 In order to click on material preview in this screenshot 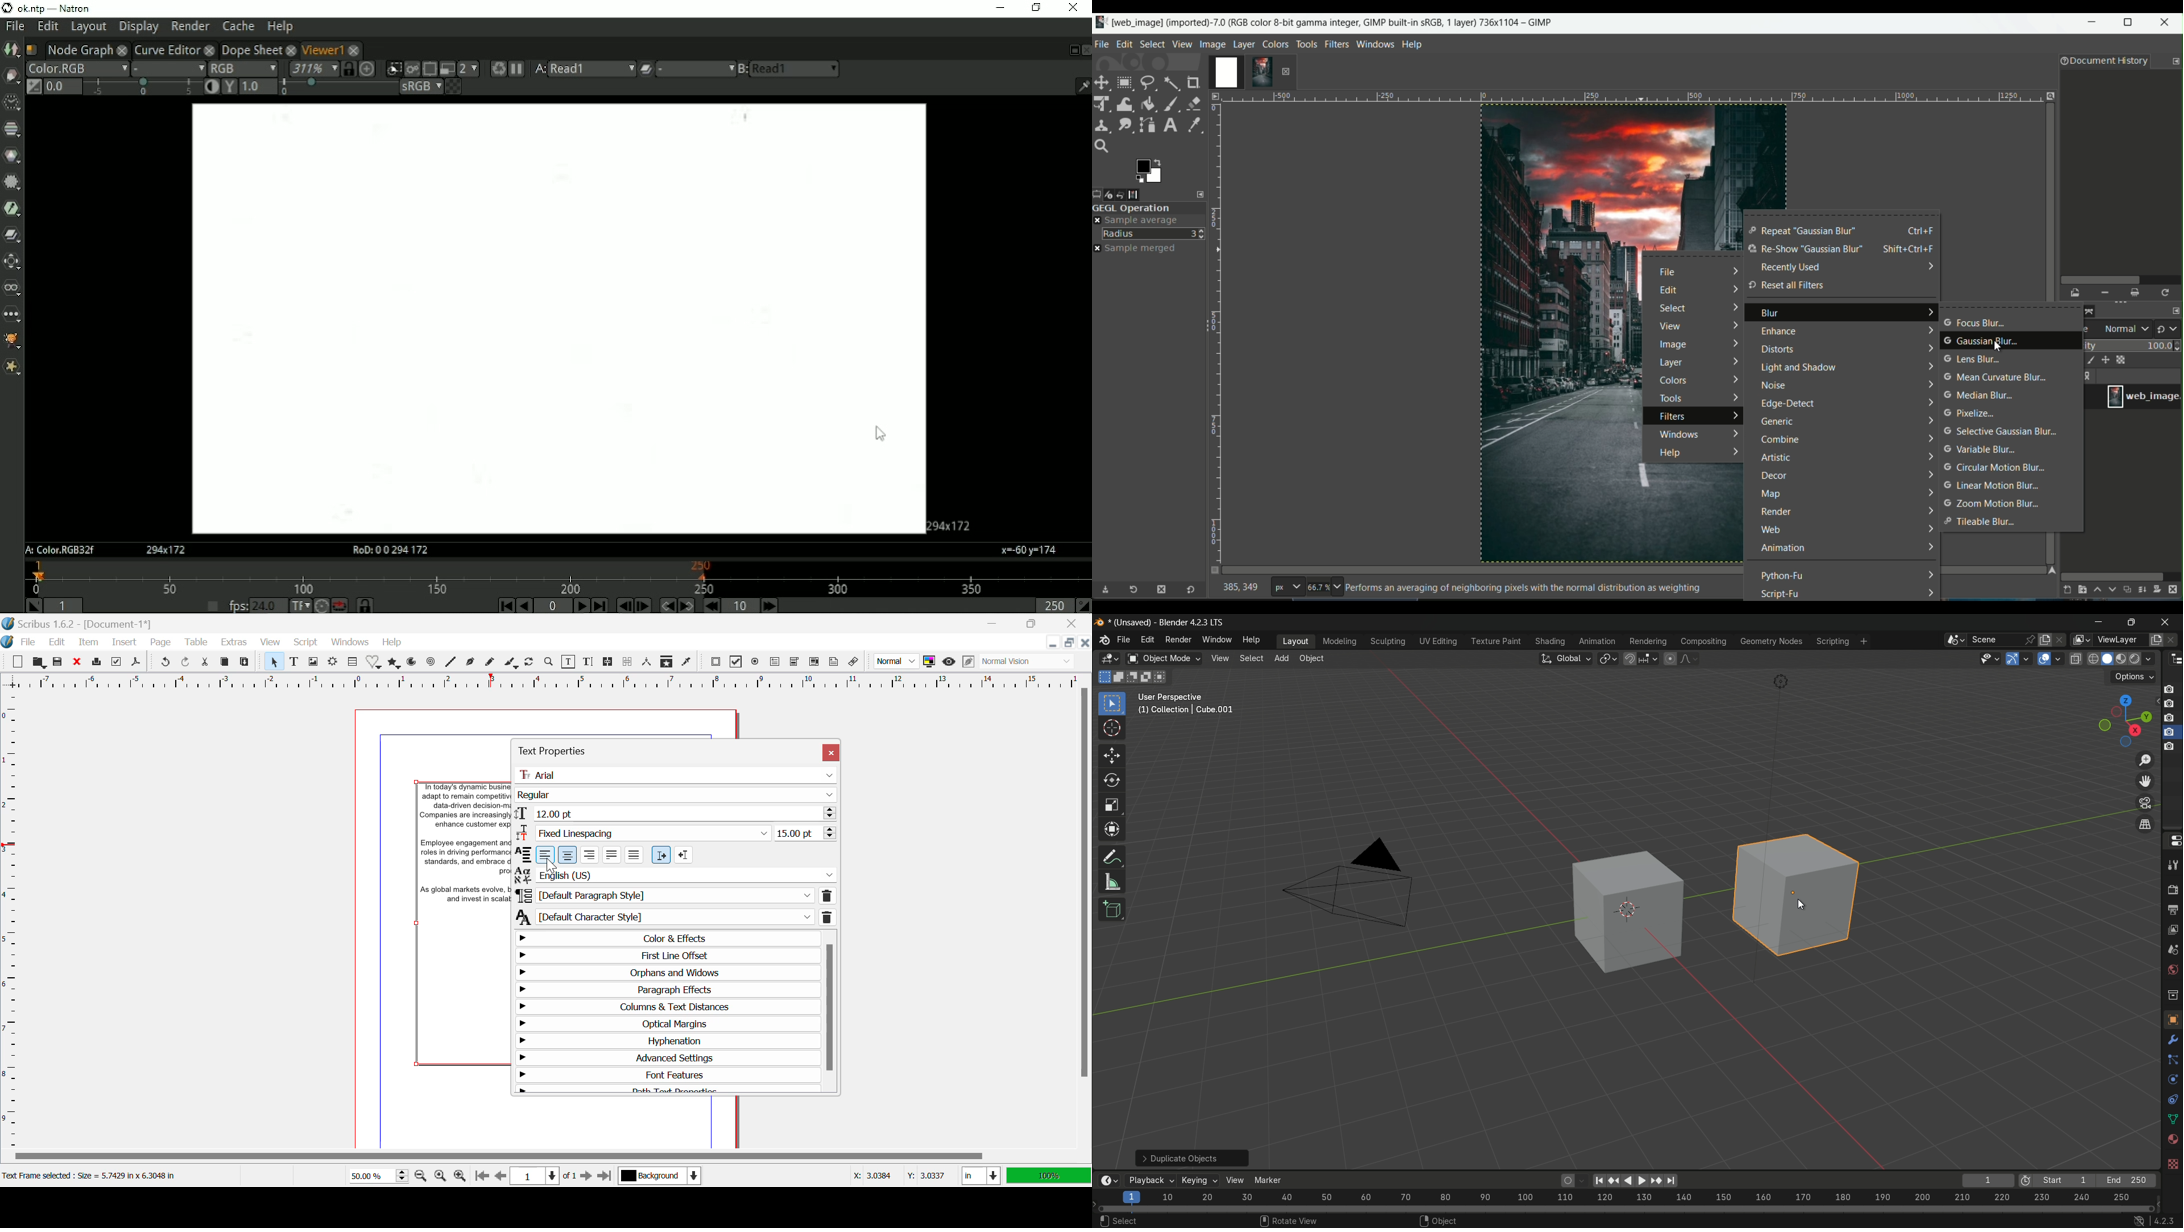, I will do `click(2124, 659)`.